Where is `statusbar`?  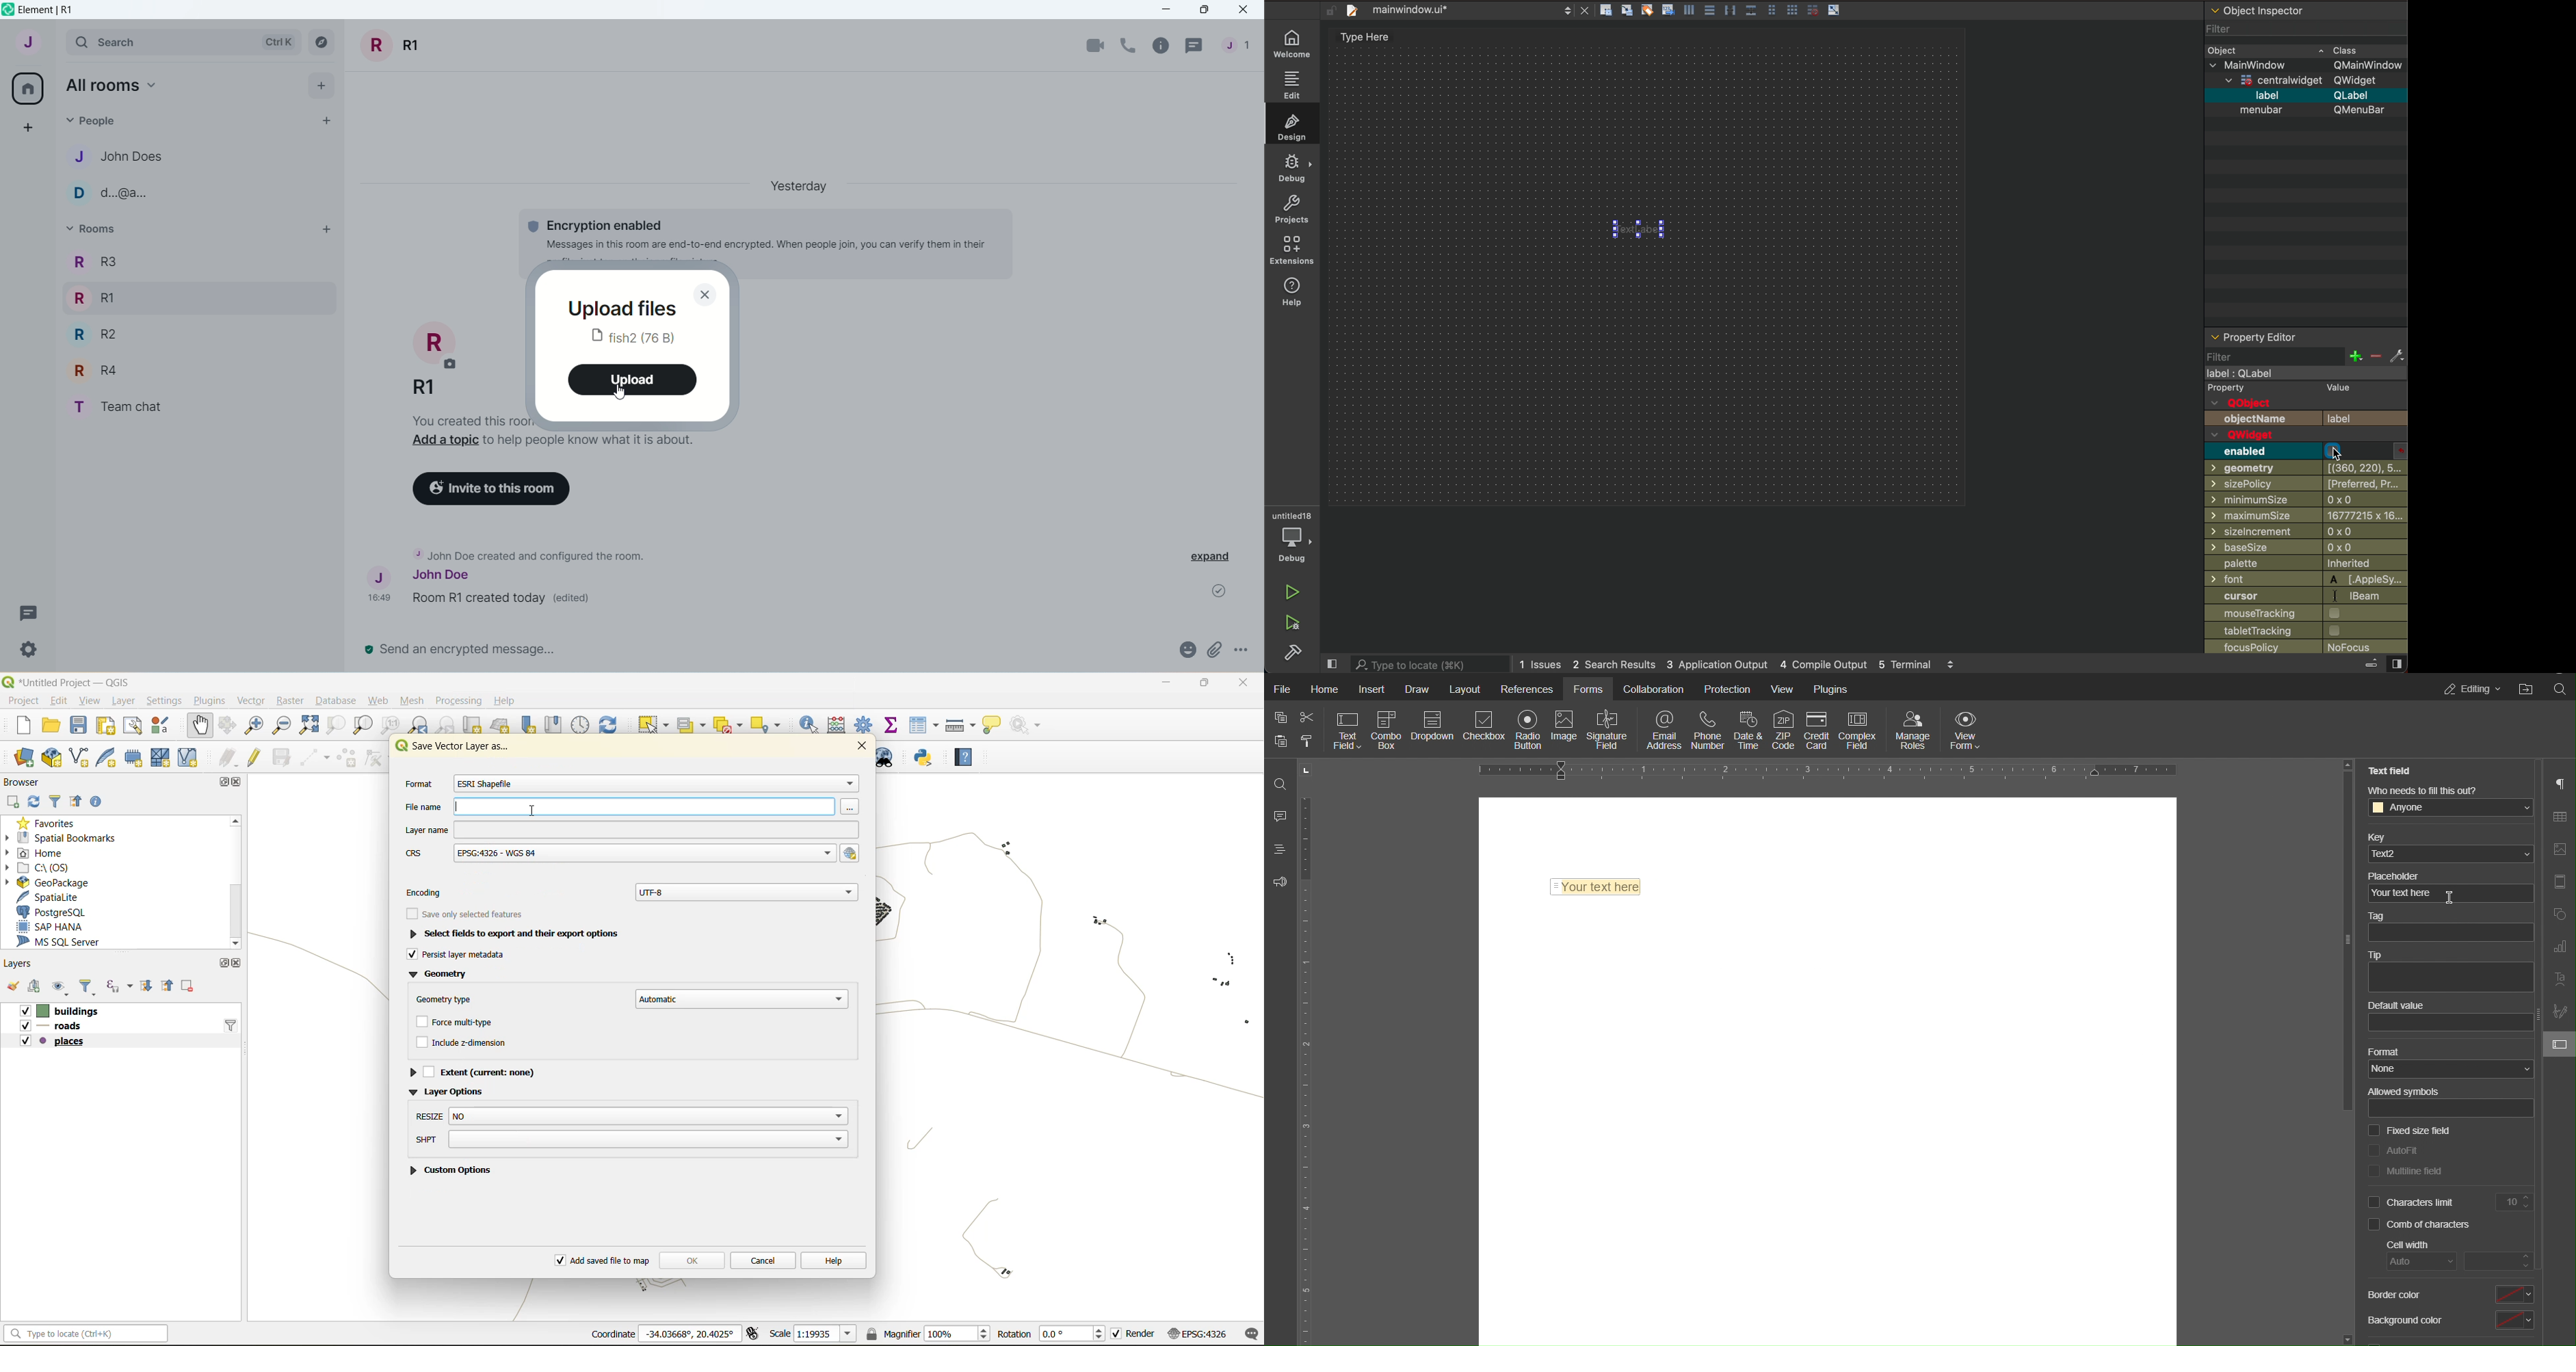 statusbar is located at coordinates (90, 1333).